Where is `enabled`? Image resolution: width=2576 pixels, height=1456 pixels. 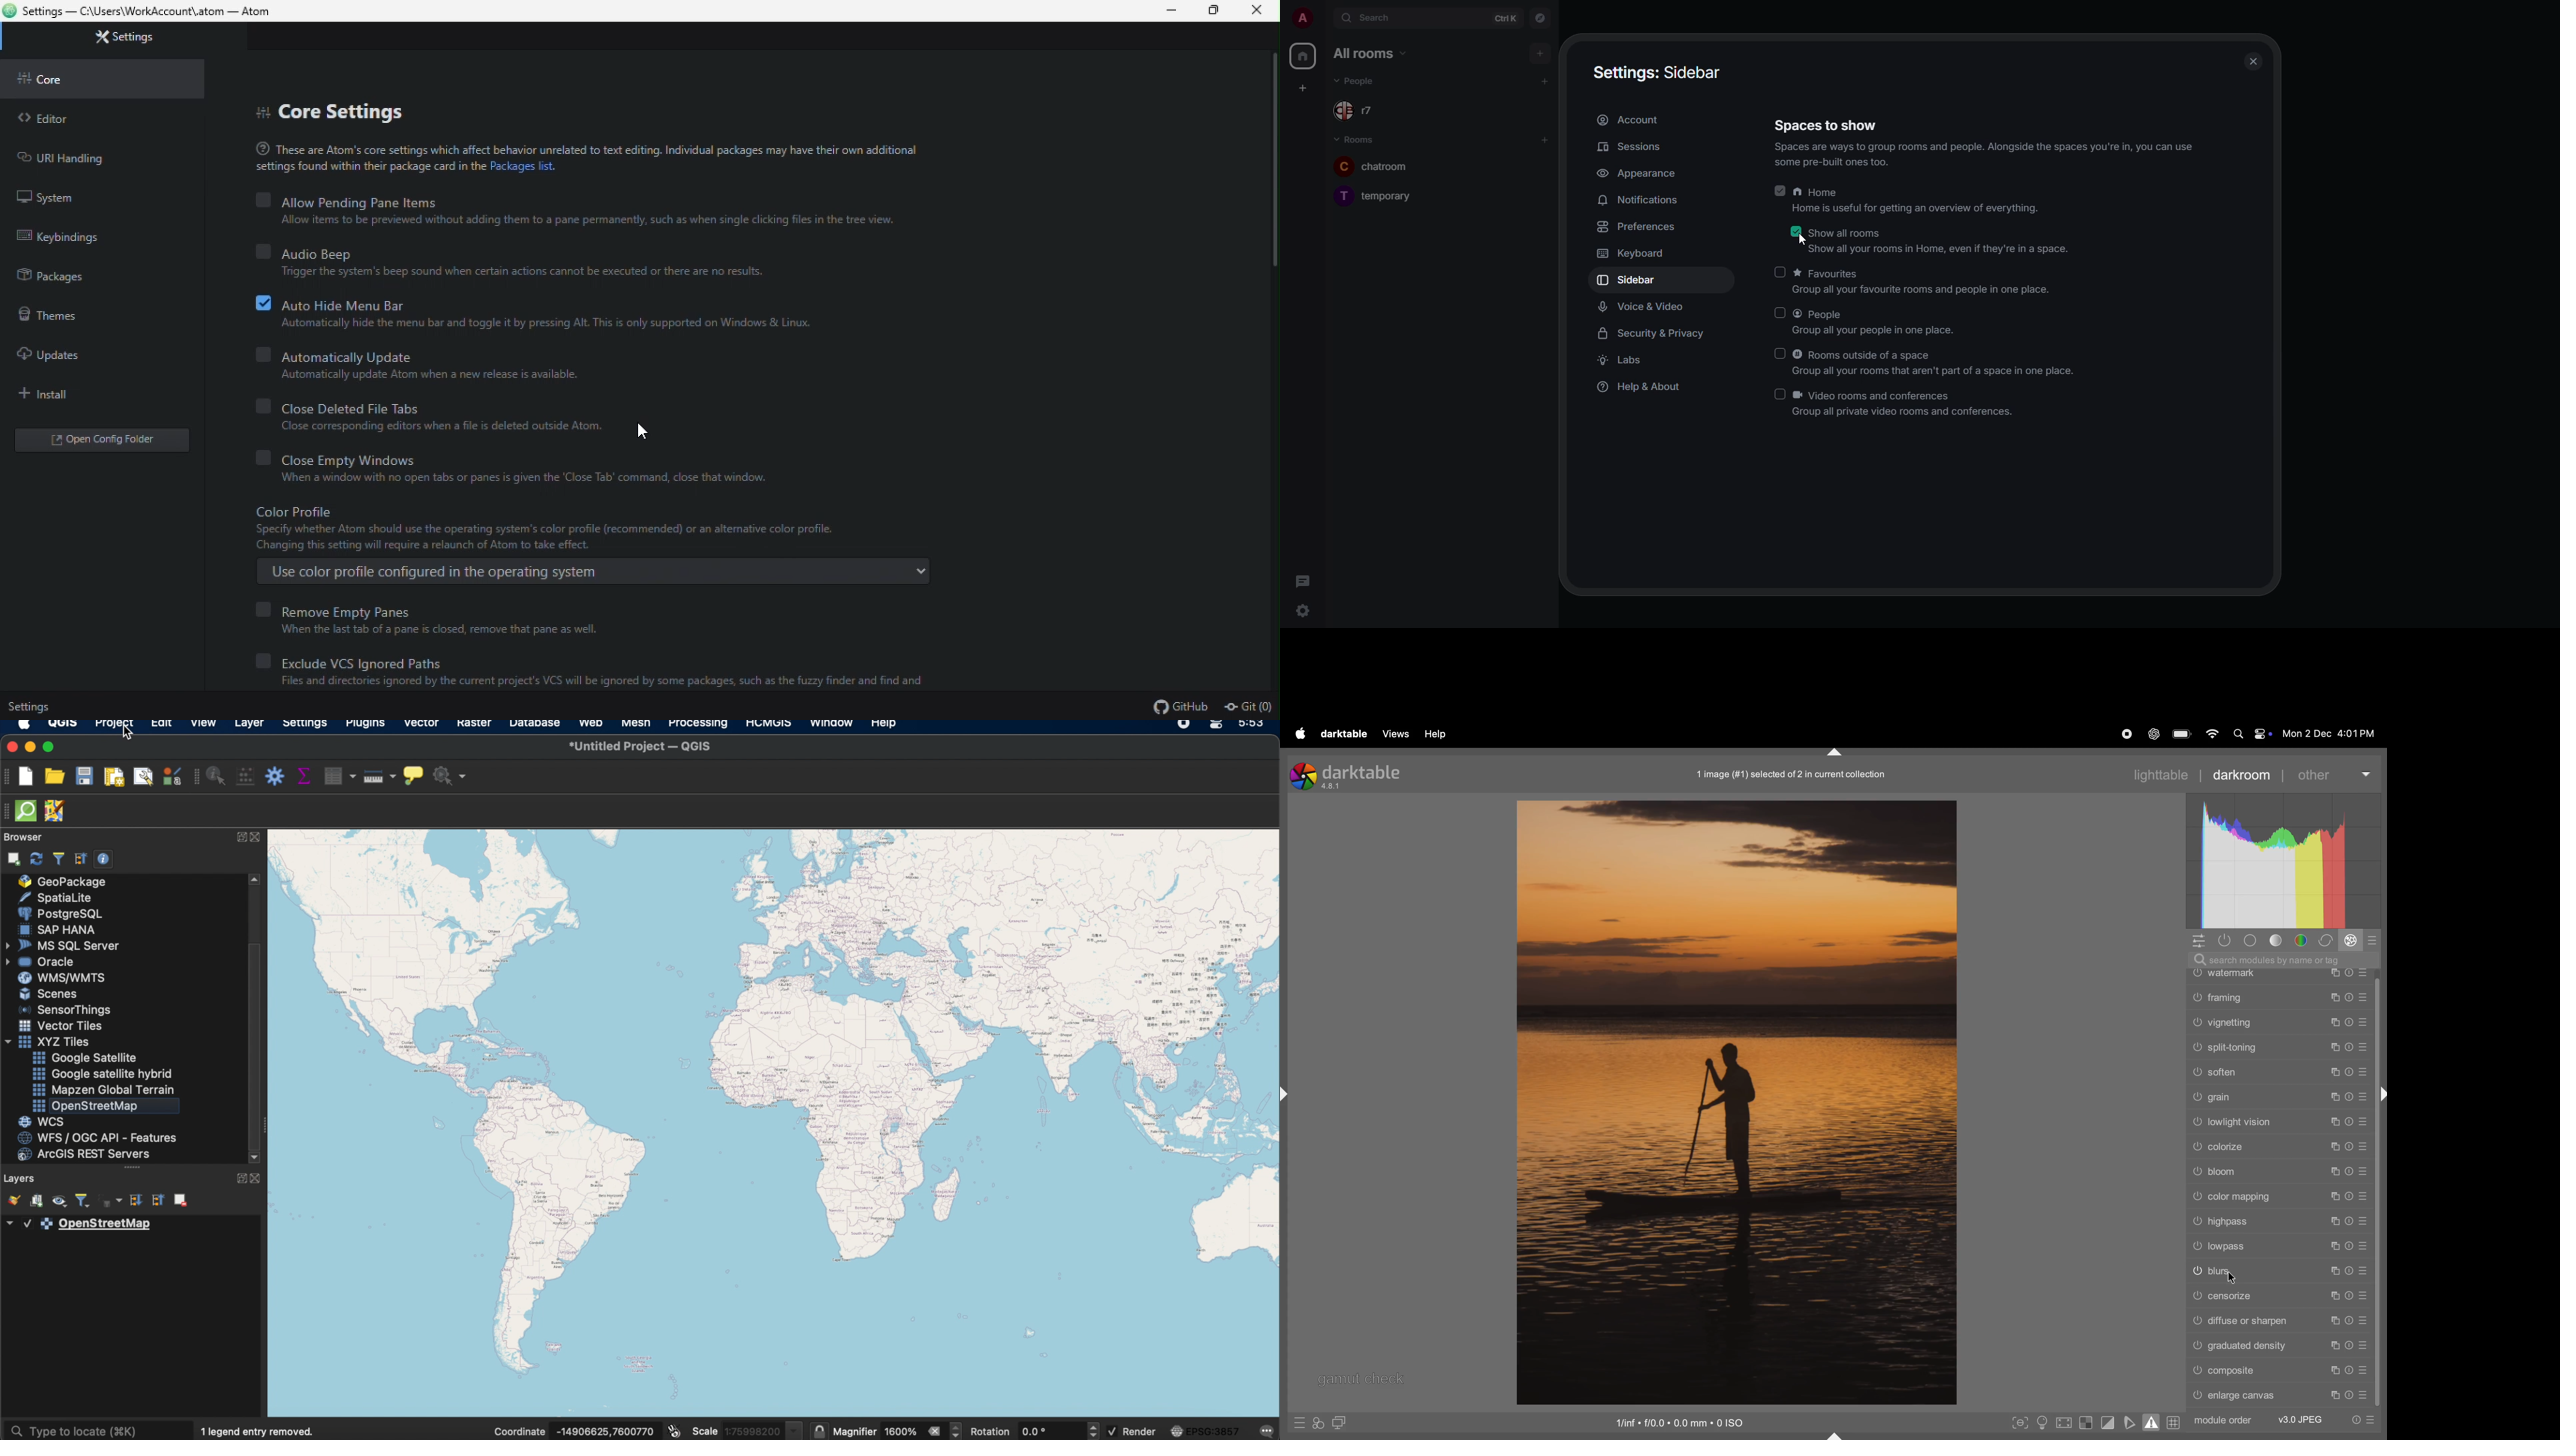
enabled is located at coordinates (1795, 231).